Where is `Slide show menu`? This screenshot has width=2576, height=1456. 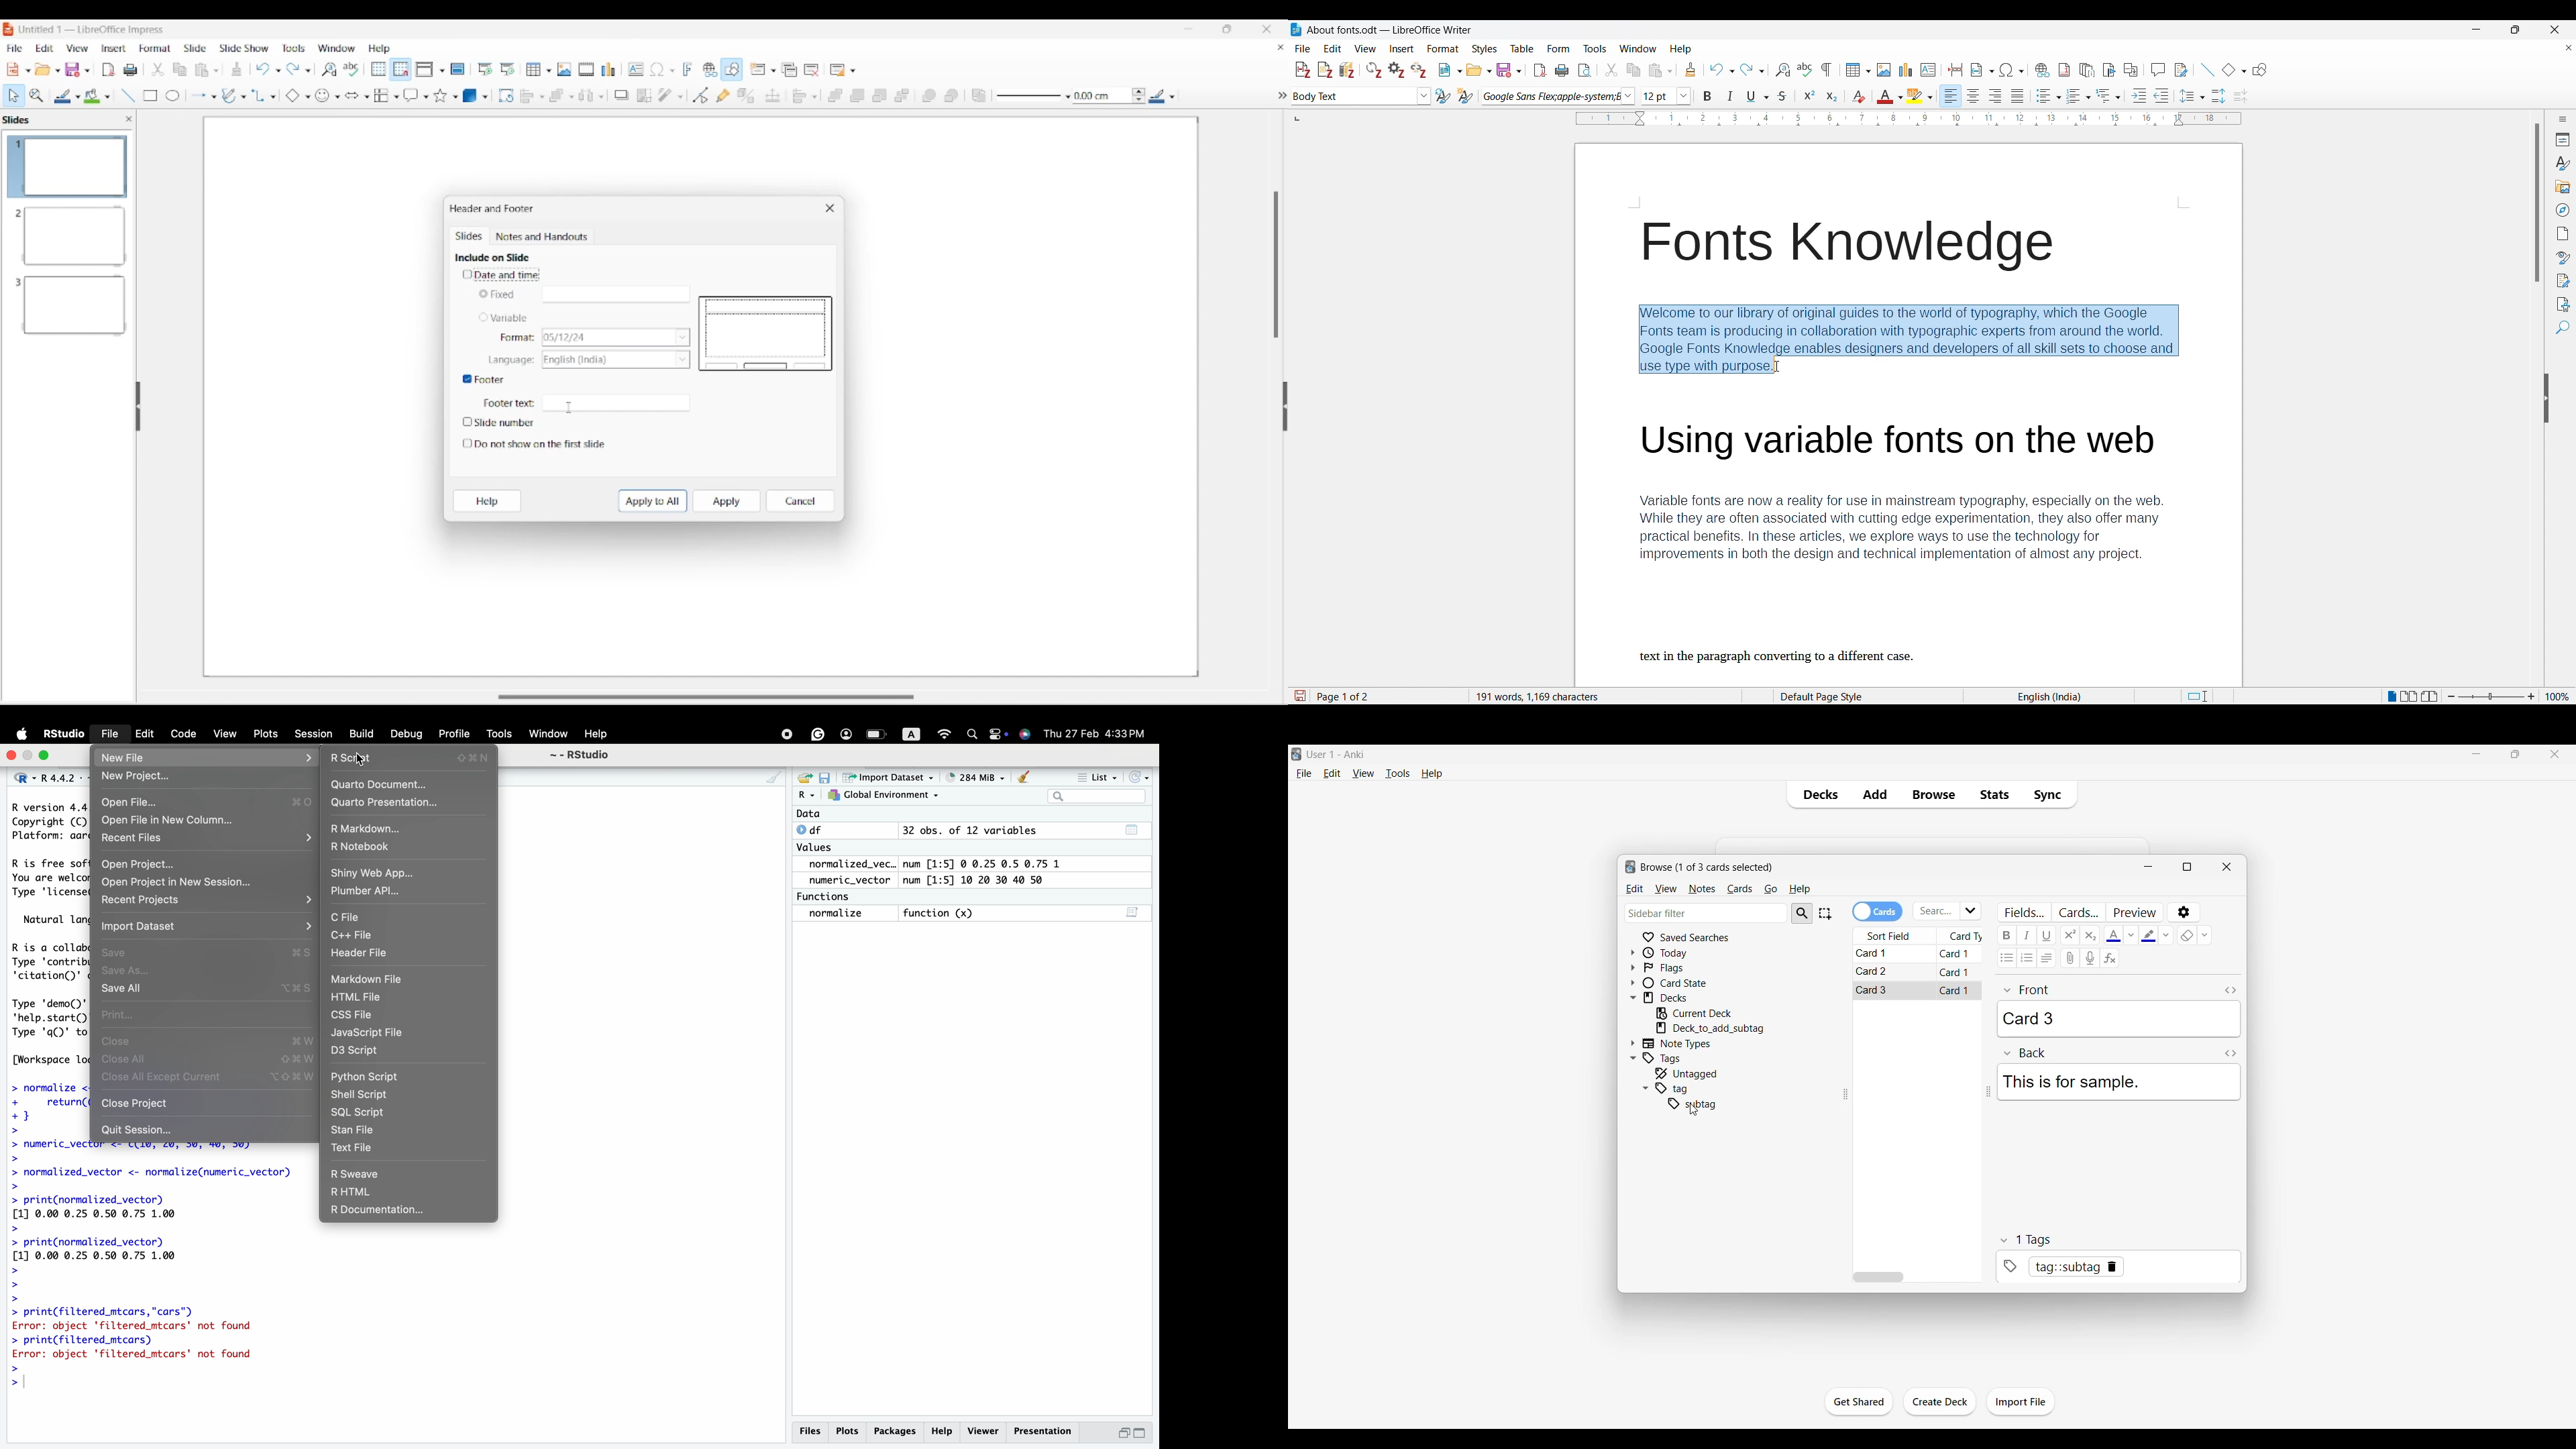
Slide show menu is located at coordinates (244, 48).